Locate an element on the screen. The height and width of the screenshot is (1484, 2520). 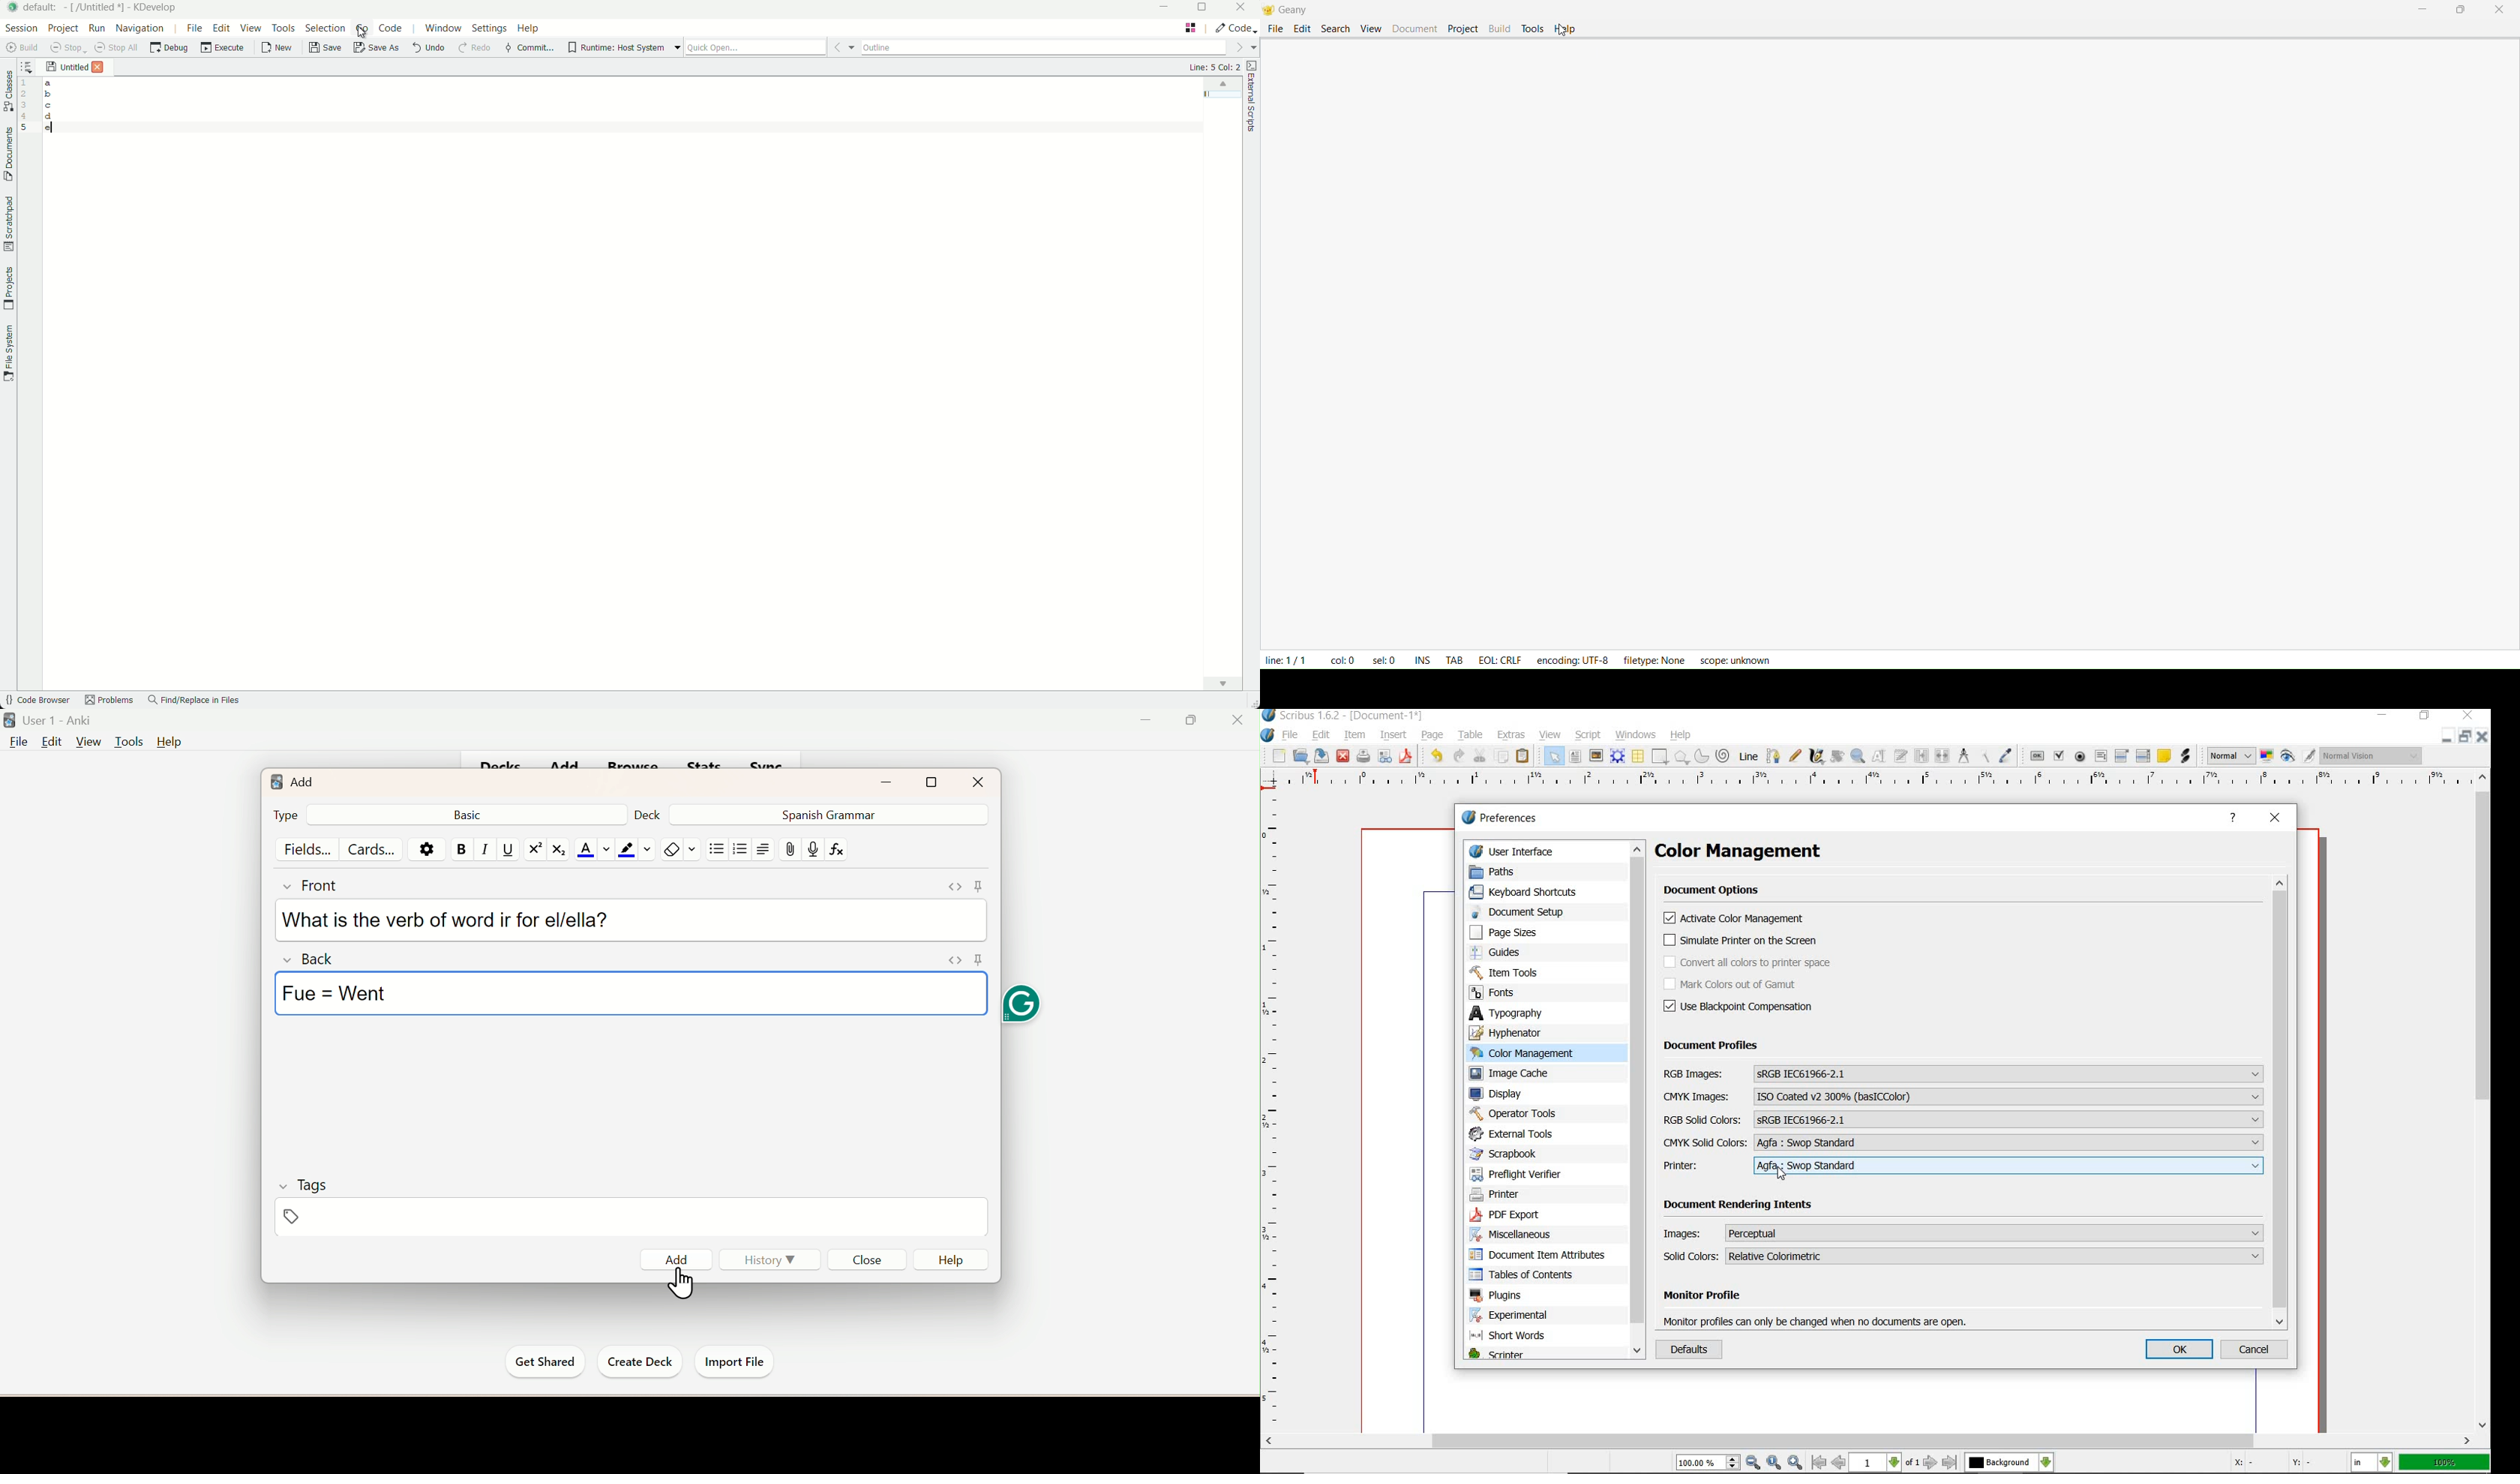
Attach is located at coordinates (792, 850).